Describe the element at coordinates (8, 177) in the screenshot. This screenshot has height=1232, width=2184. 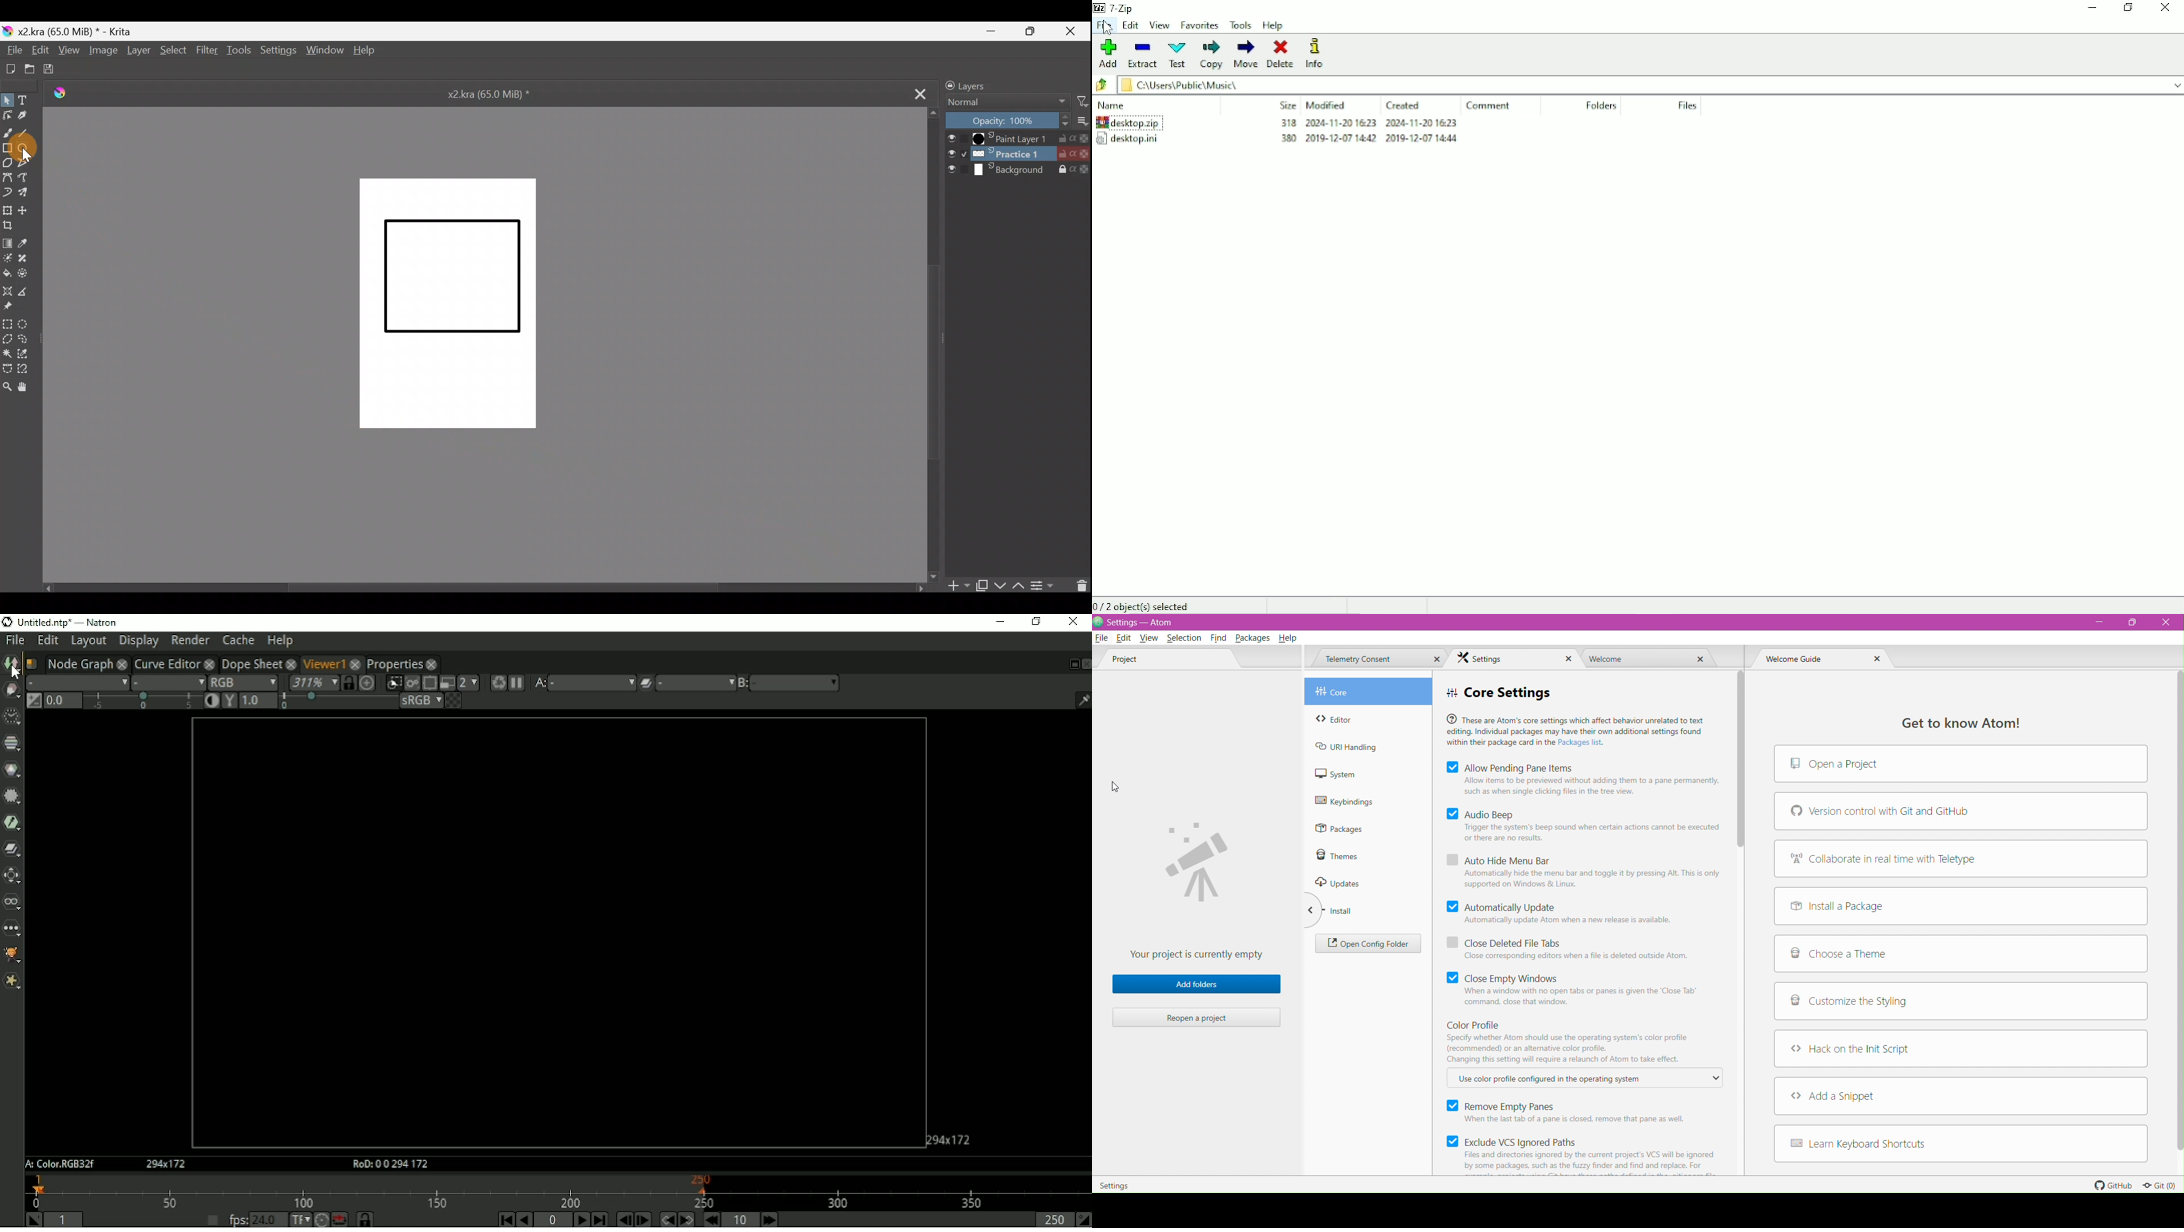
I see `Bezier curve tool` at that location.